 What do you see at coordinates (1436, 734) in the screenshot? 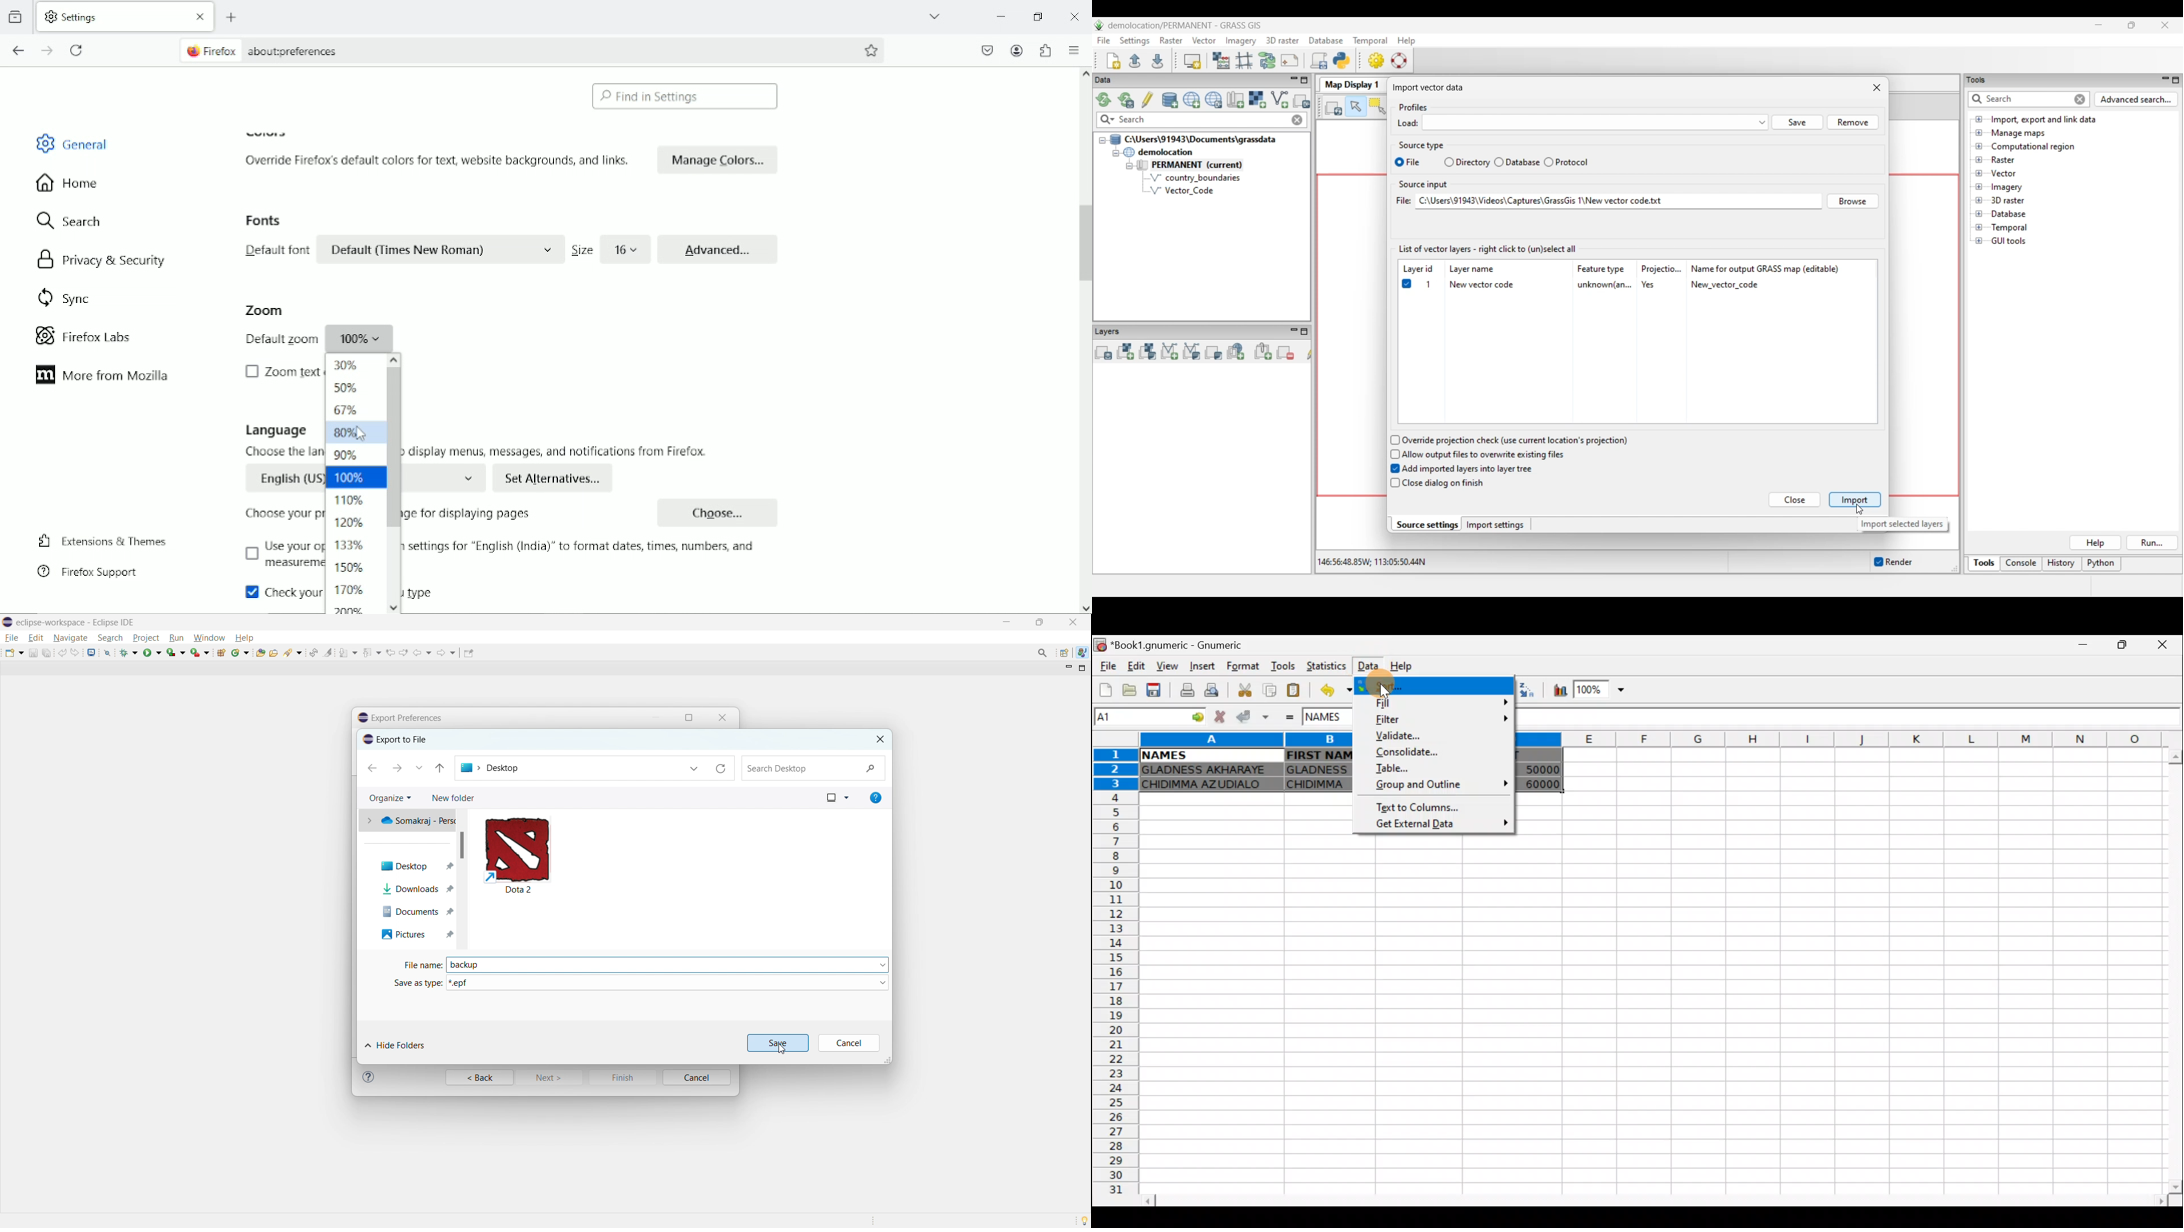
I see `Validate` at bounding box center [1436, 734].